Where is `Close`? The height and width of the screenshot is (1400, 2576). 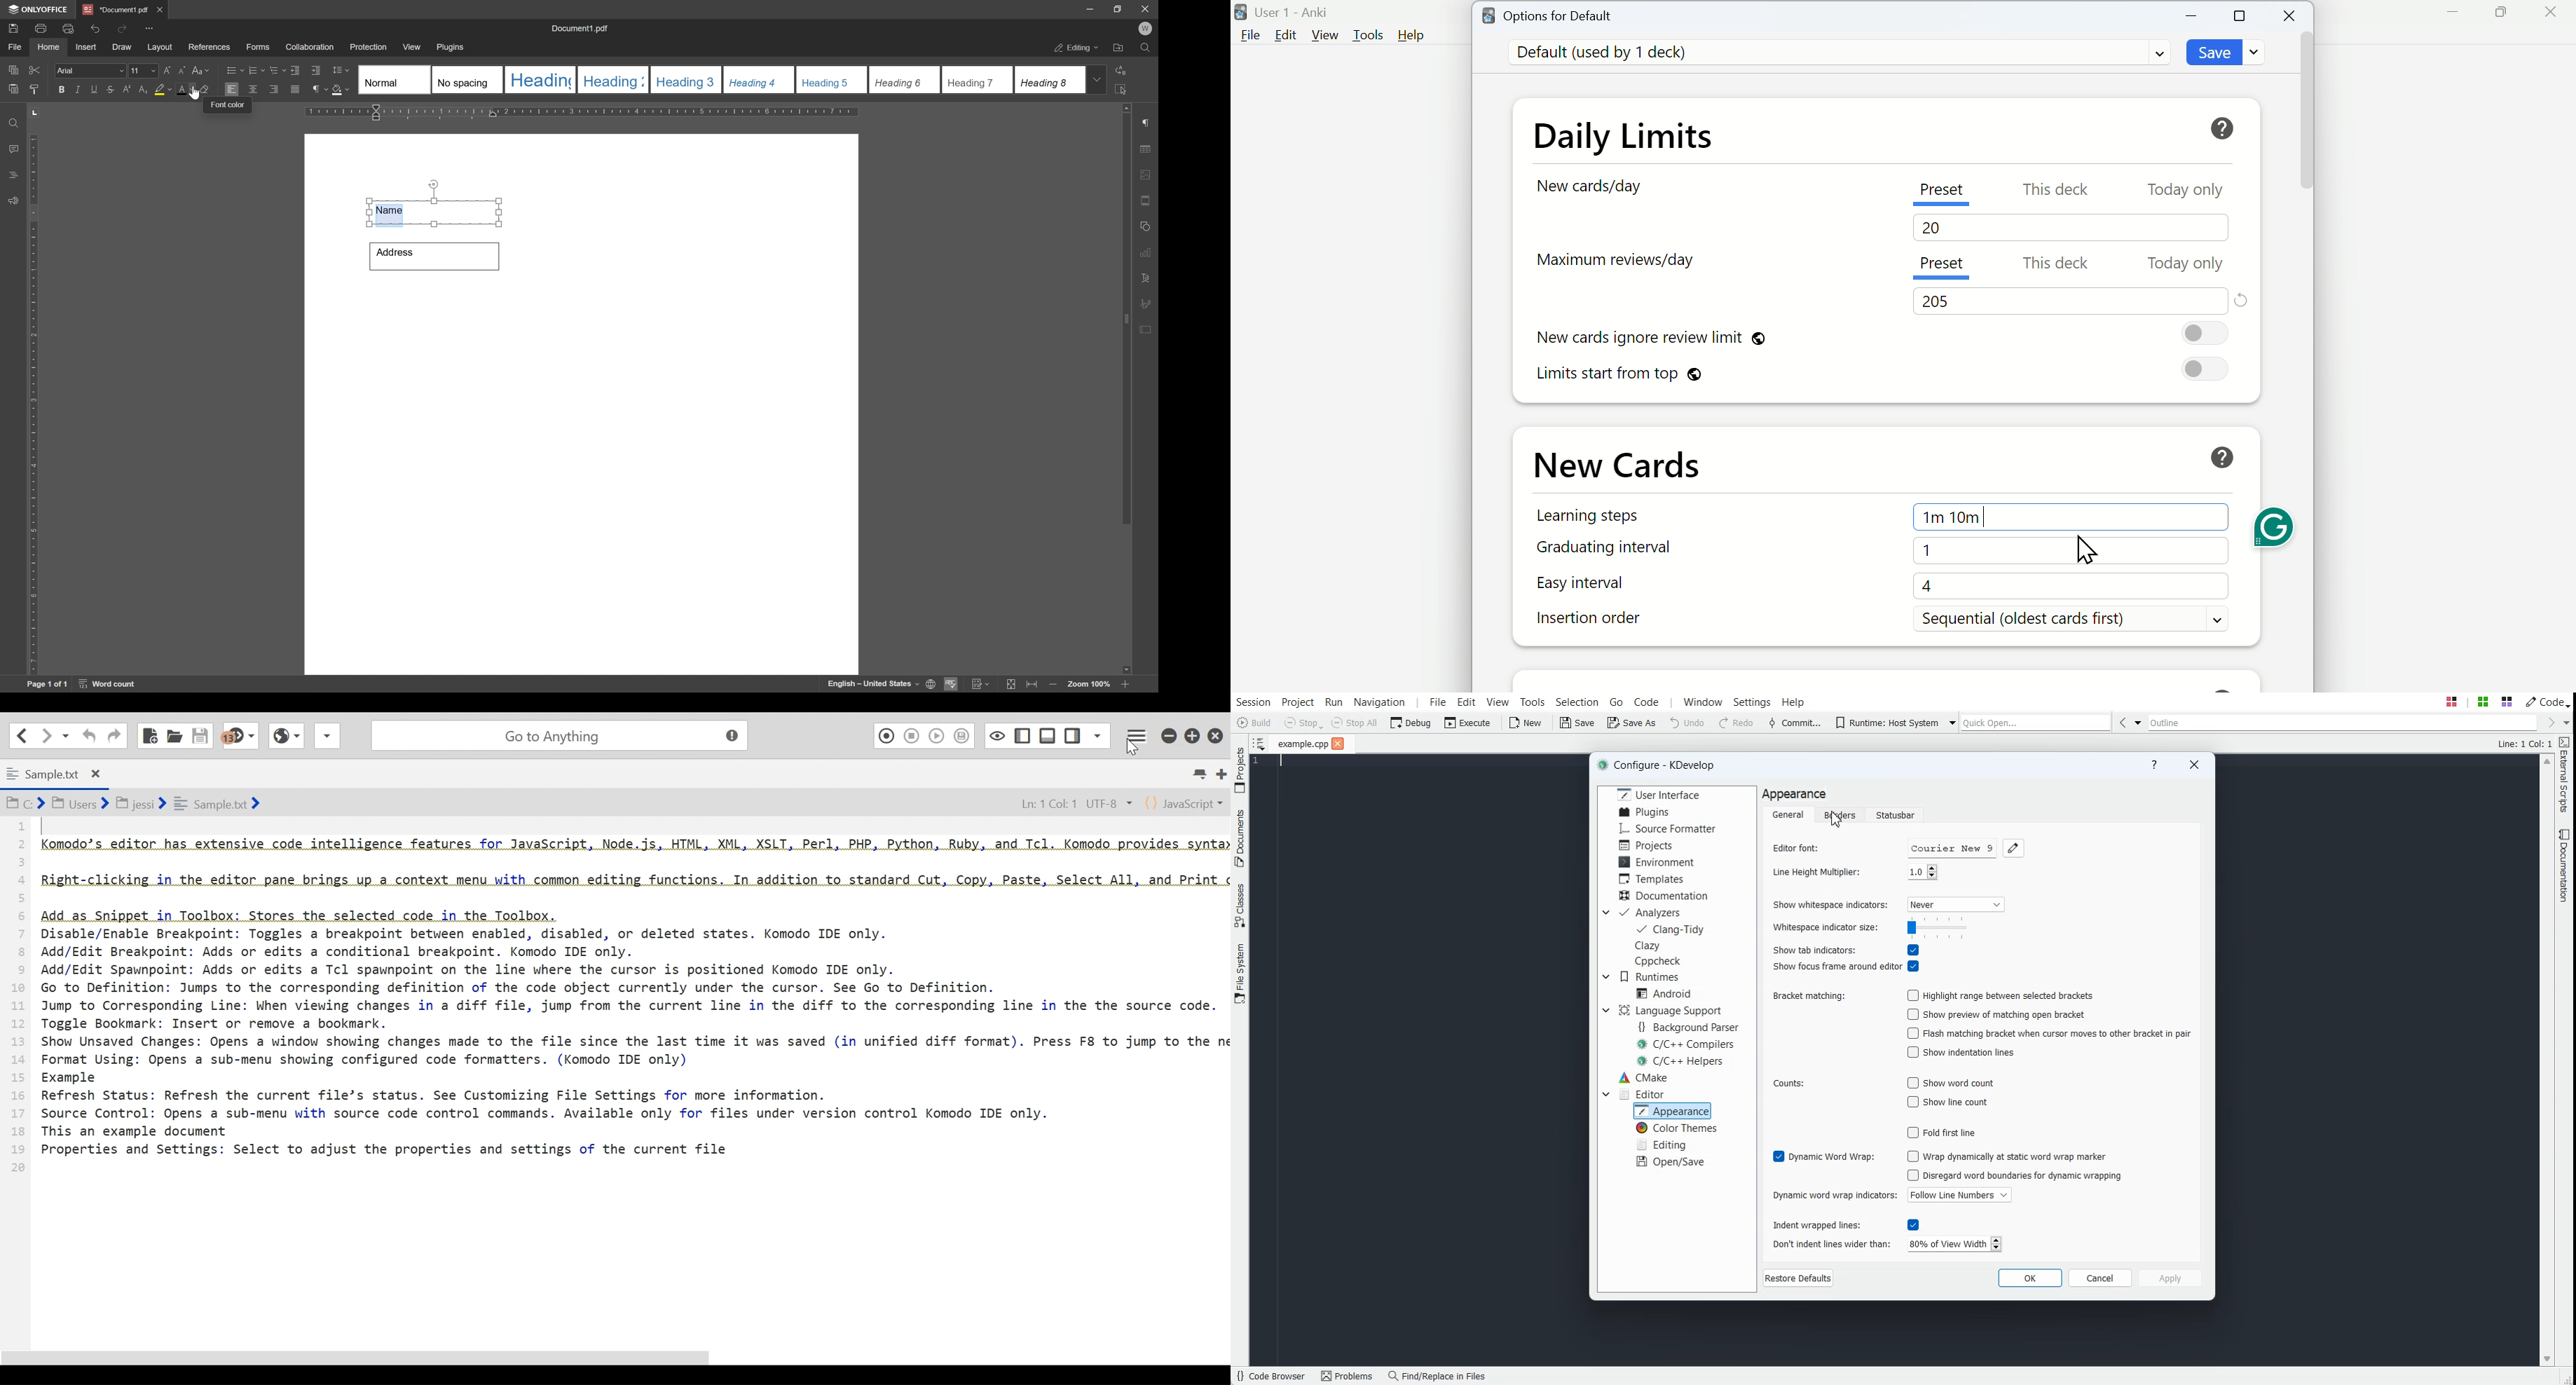
Close is located at coordinates (1217, 732).